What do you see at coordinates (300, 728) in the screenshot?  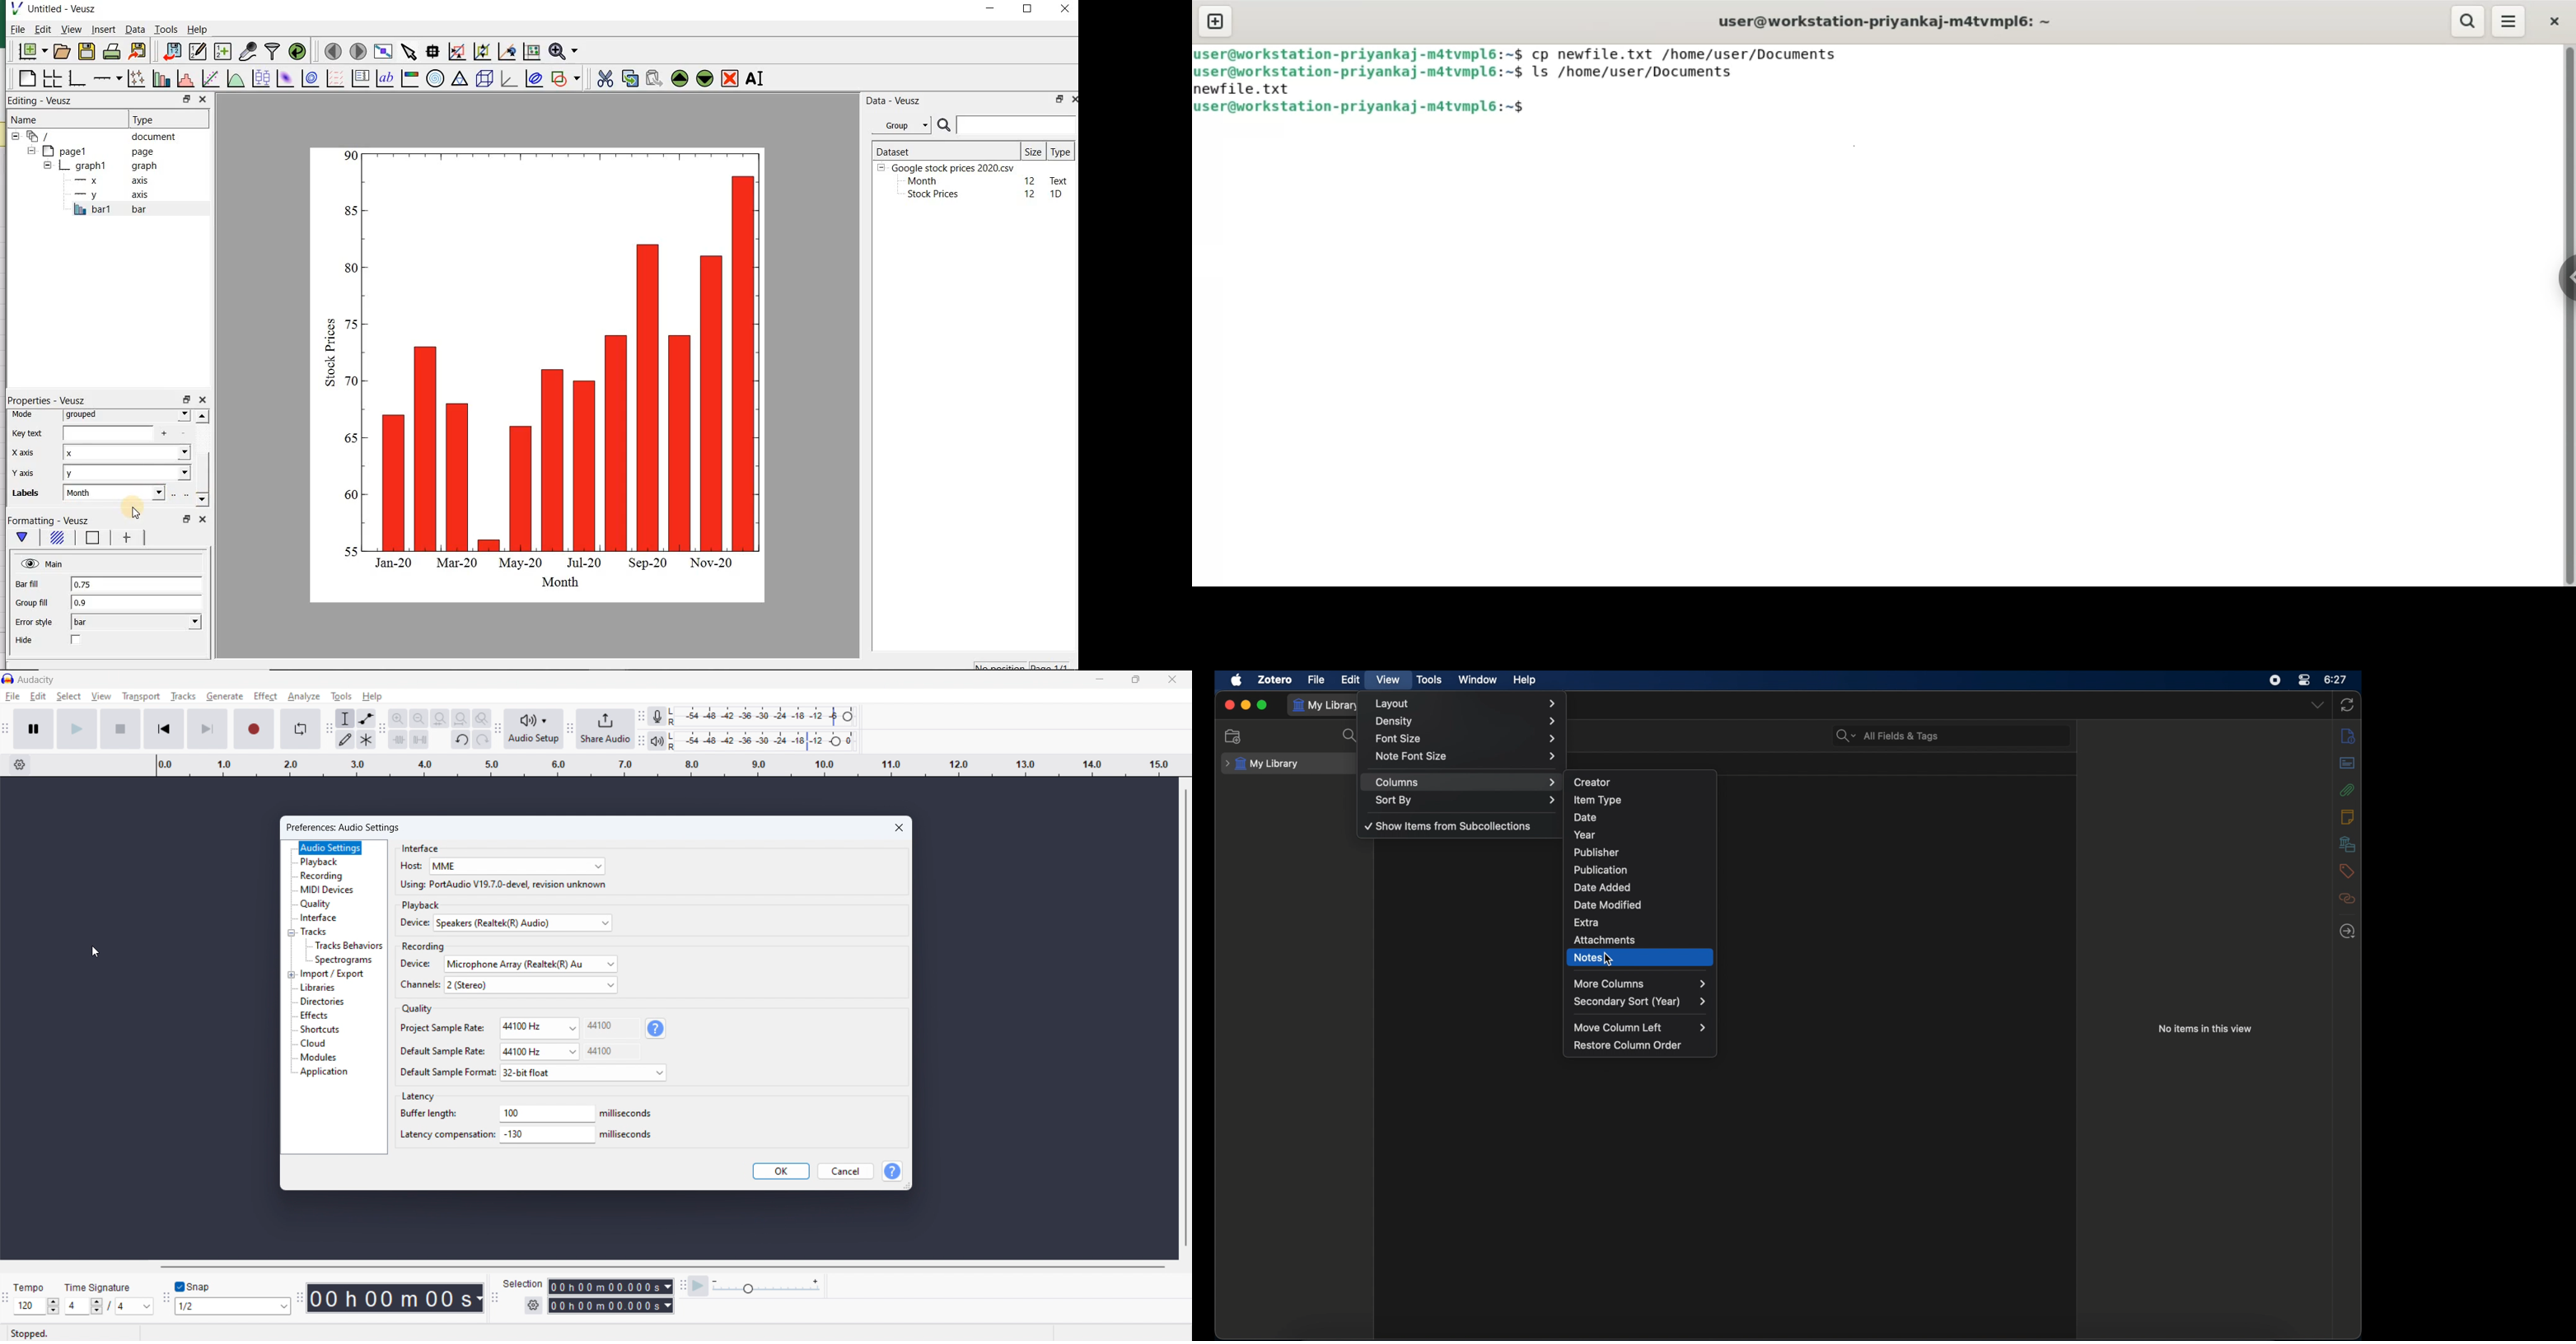 I see `enable loop` at bounding box center [300, 728].